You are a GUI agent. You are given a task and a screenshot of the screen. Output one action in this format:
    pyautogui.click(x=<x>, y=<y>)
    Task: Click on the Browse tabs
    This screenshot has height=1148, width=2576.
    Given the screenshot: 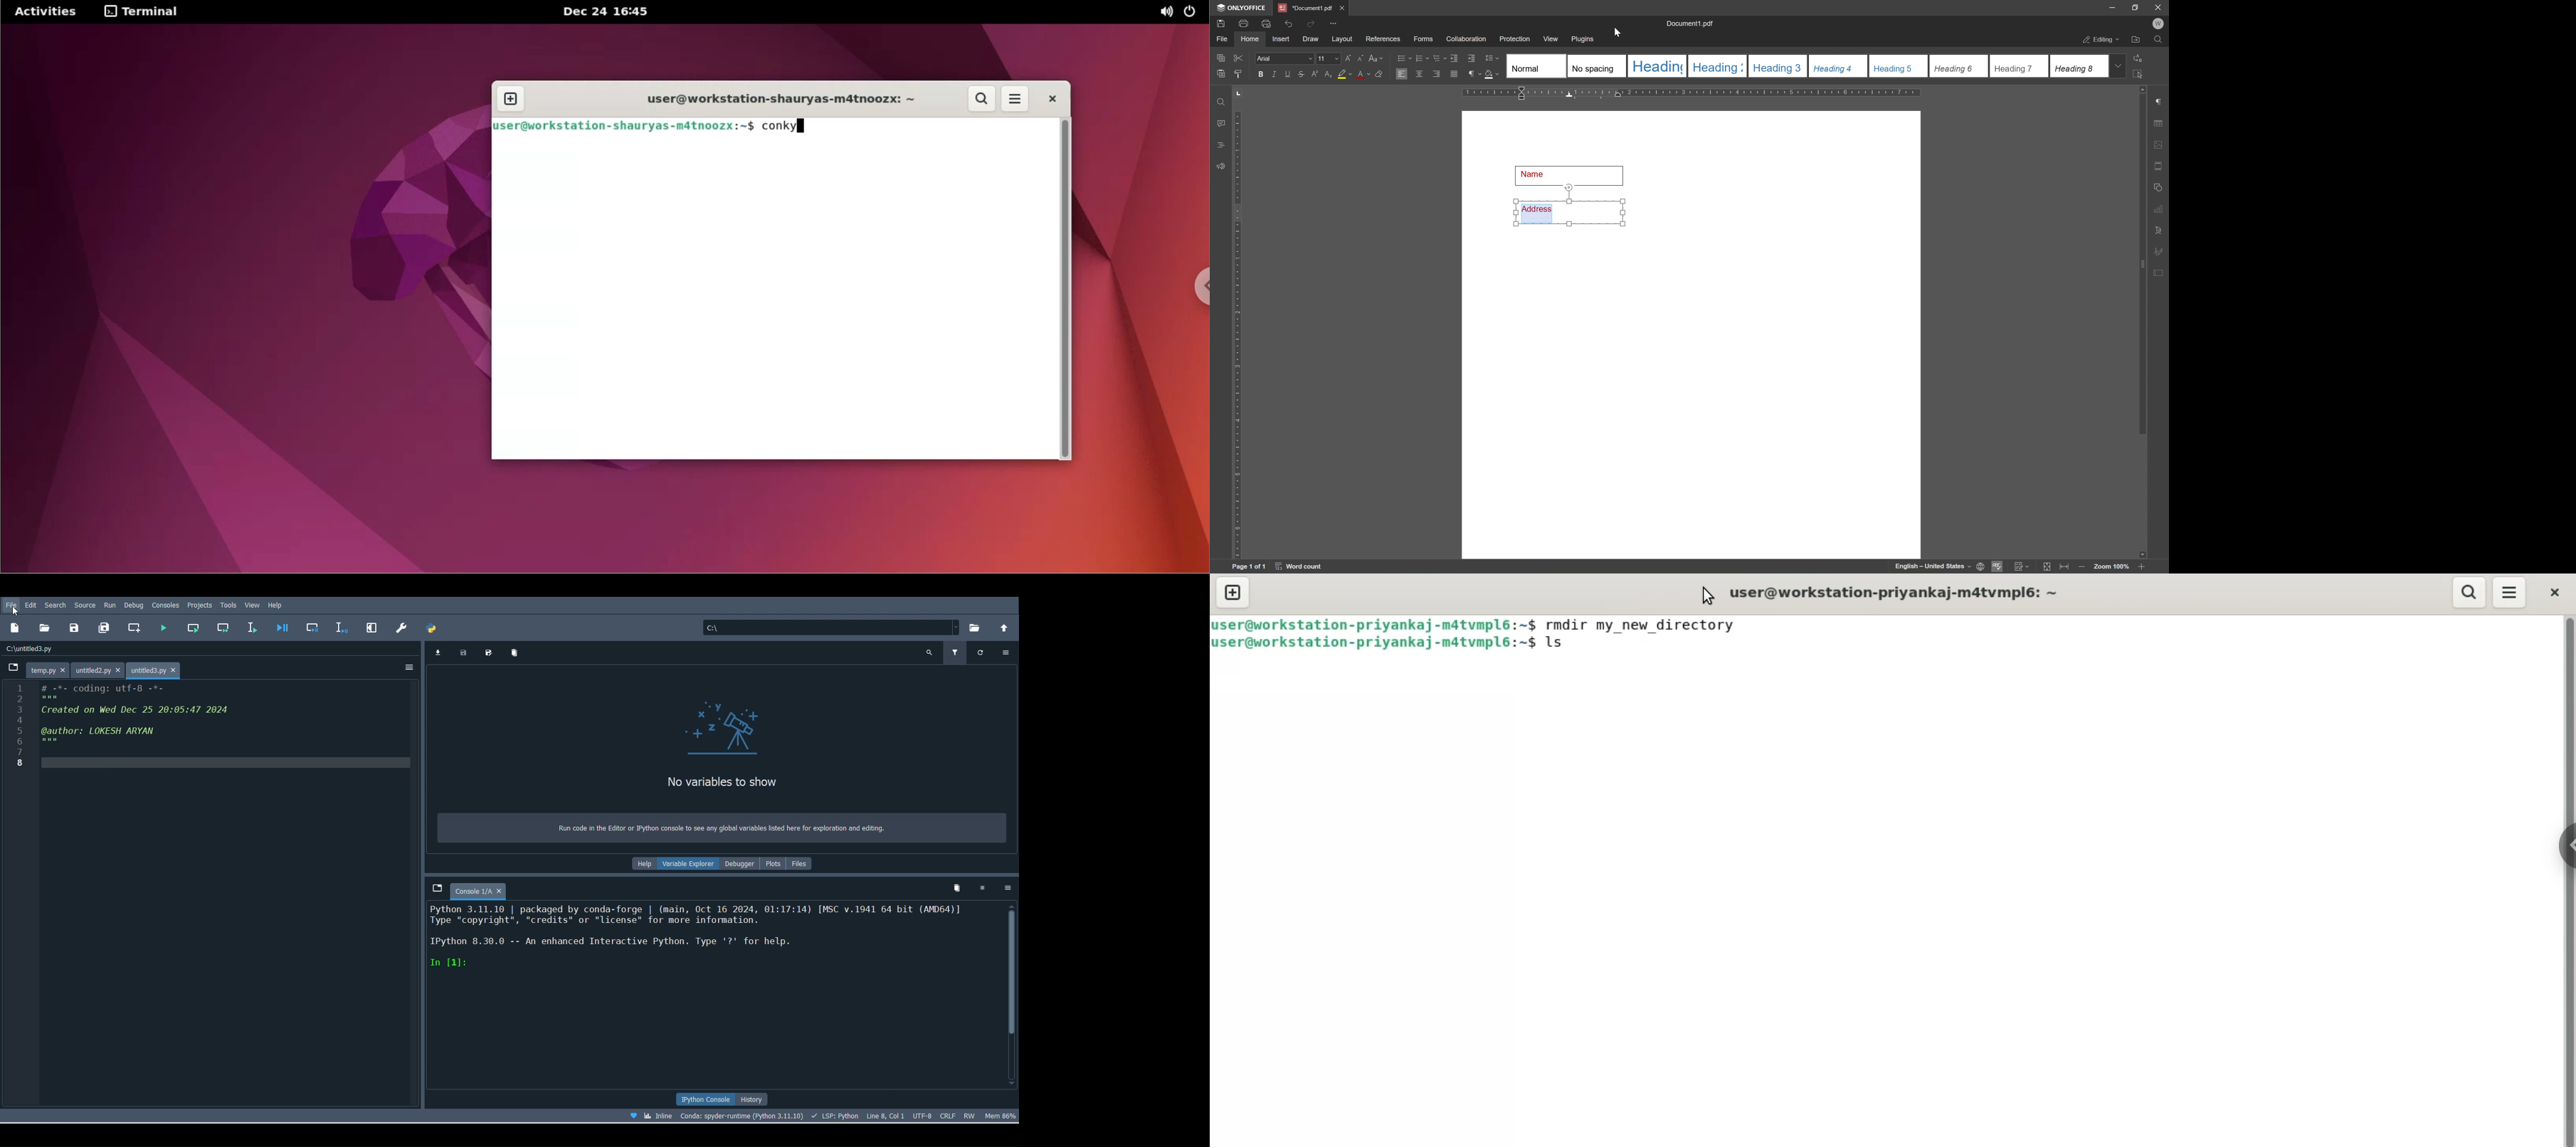 What is the action you would take?
    pyautogui.click(x=437, y=890)
    